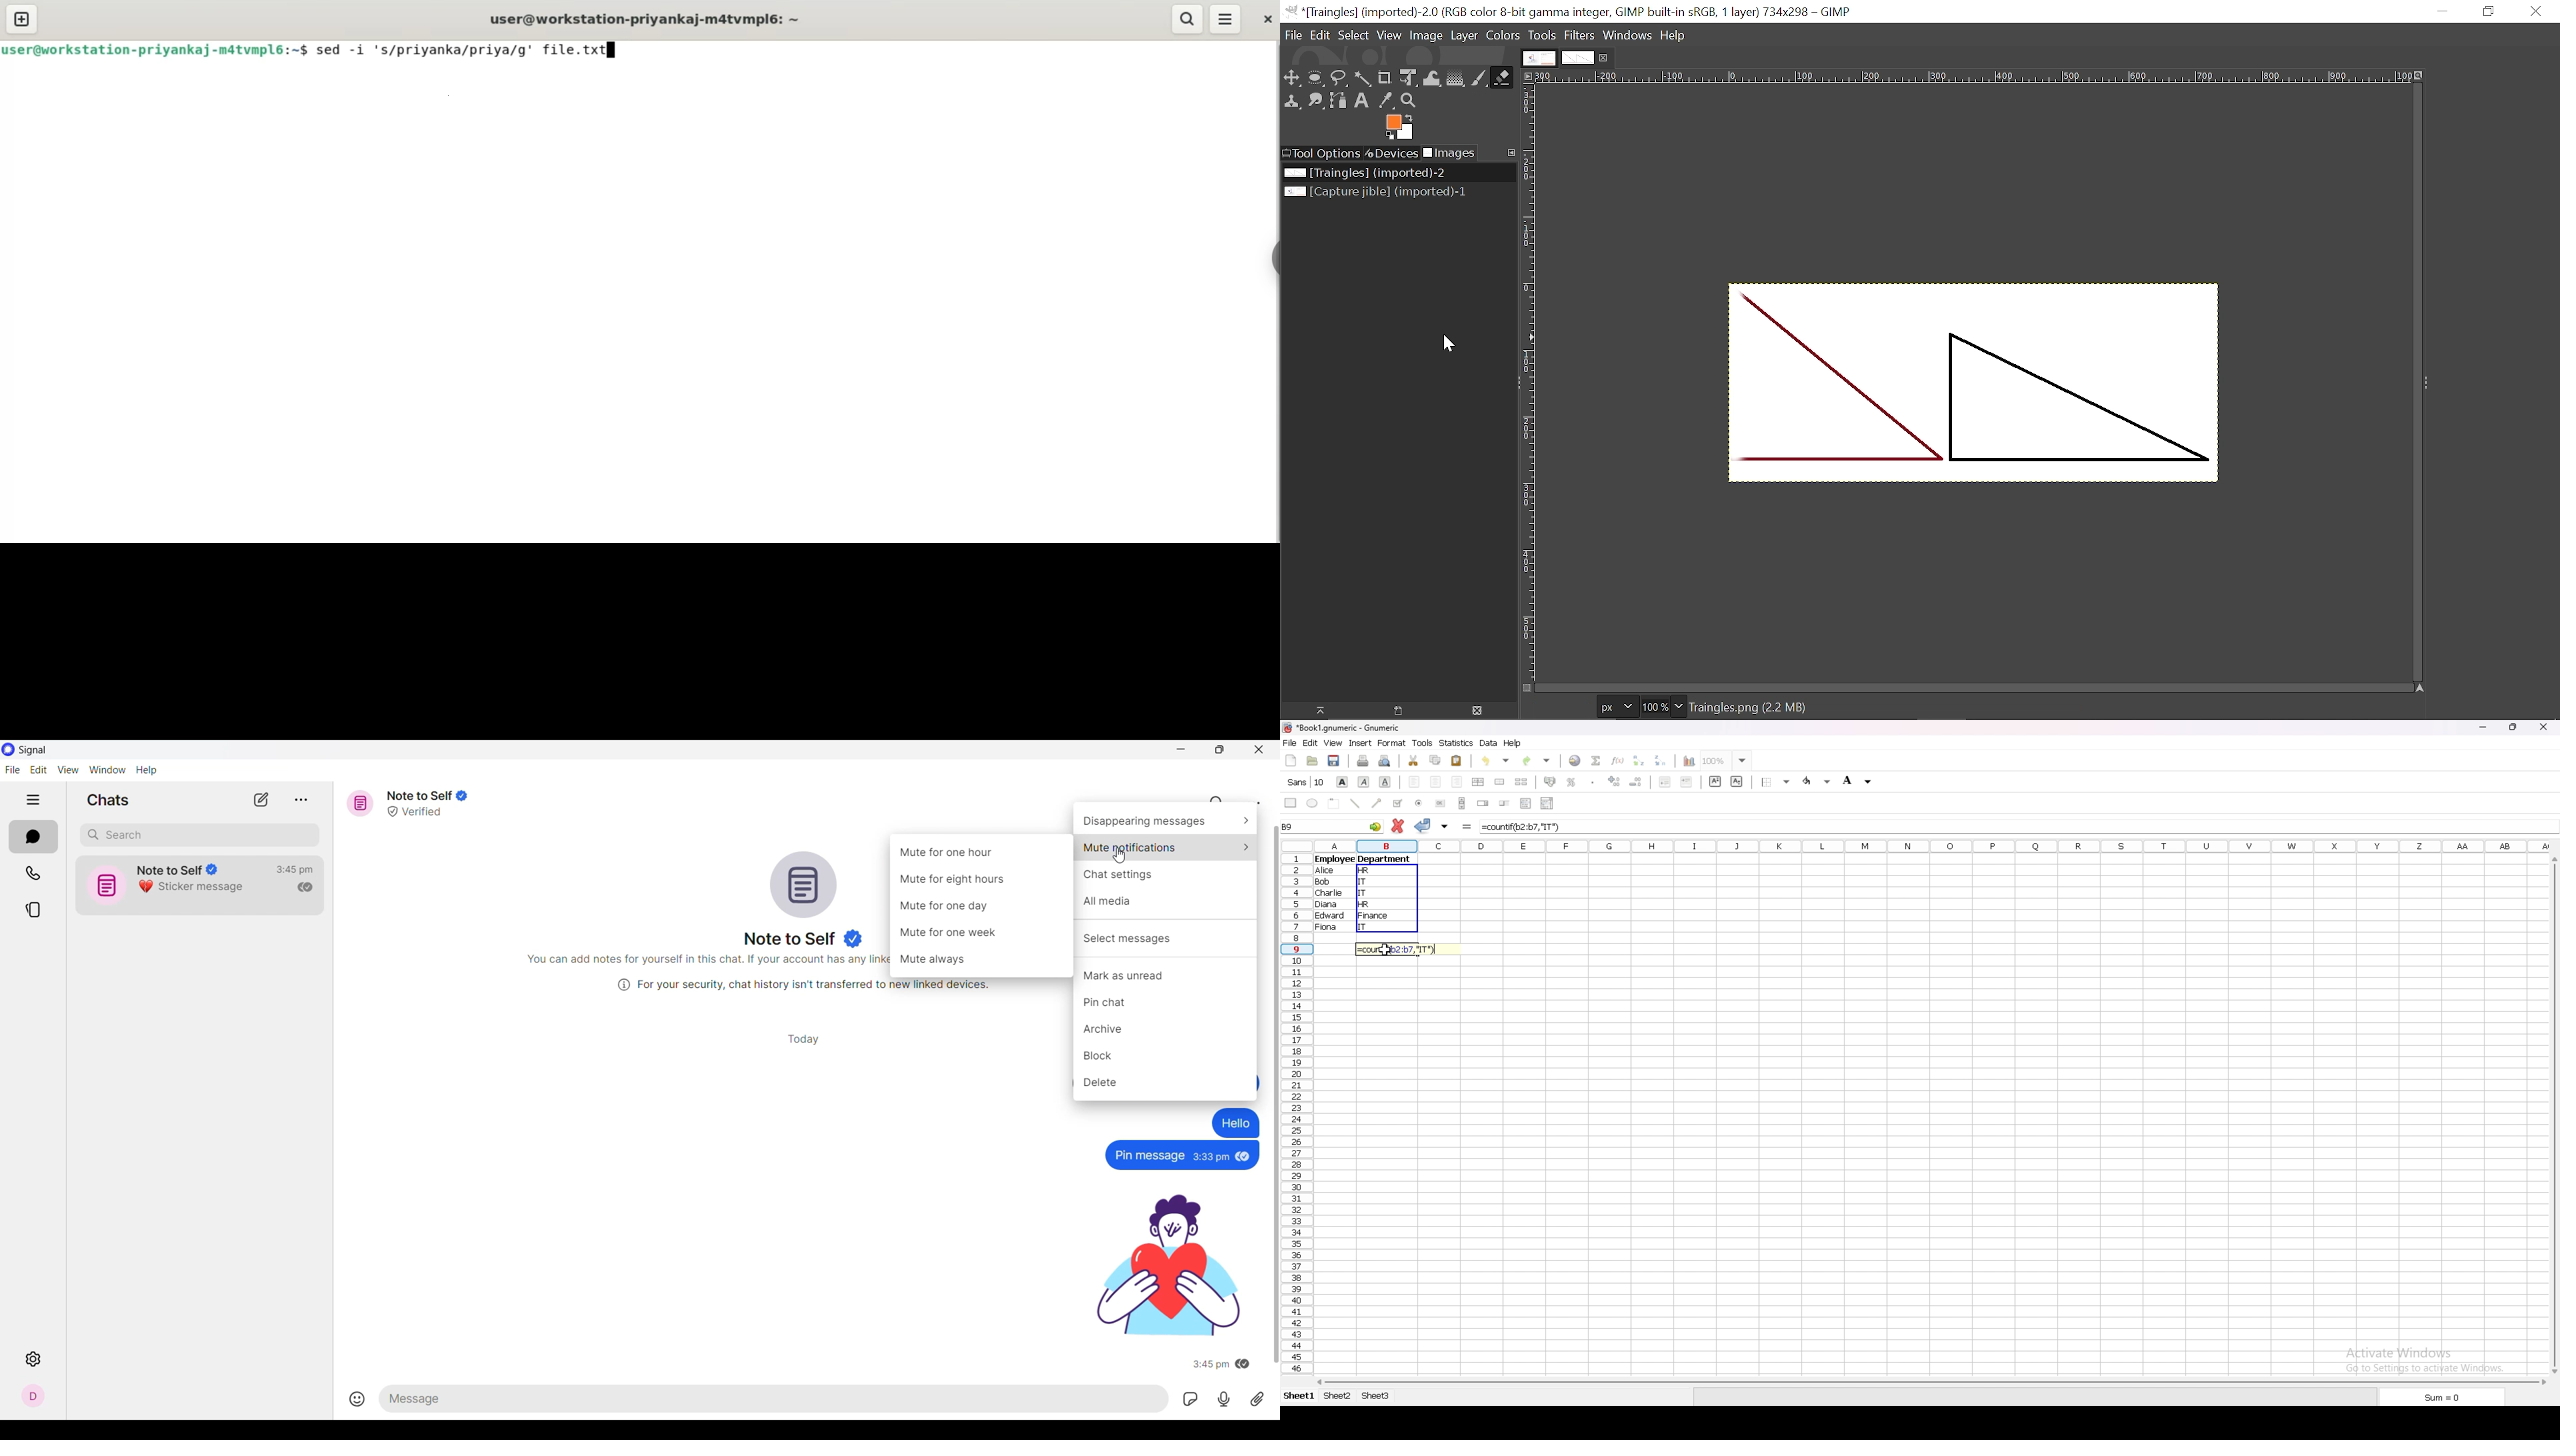 The width and height of the screenshot is (2576, 1456). I want to click on formula, so click(1467, 826).